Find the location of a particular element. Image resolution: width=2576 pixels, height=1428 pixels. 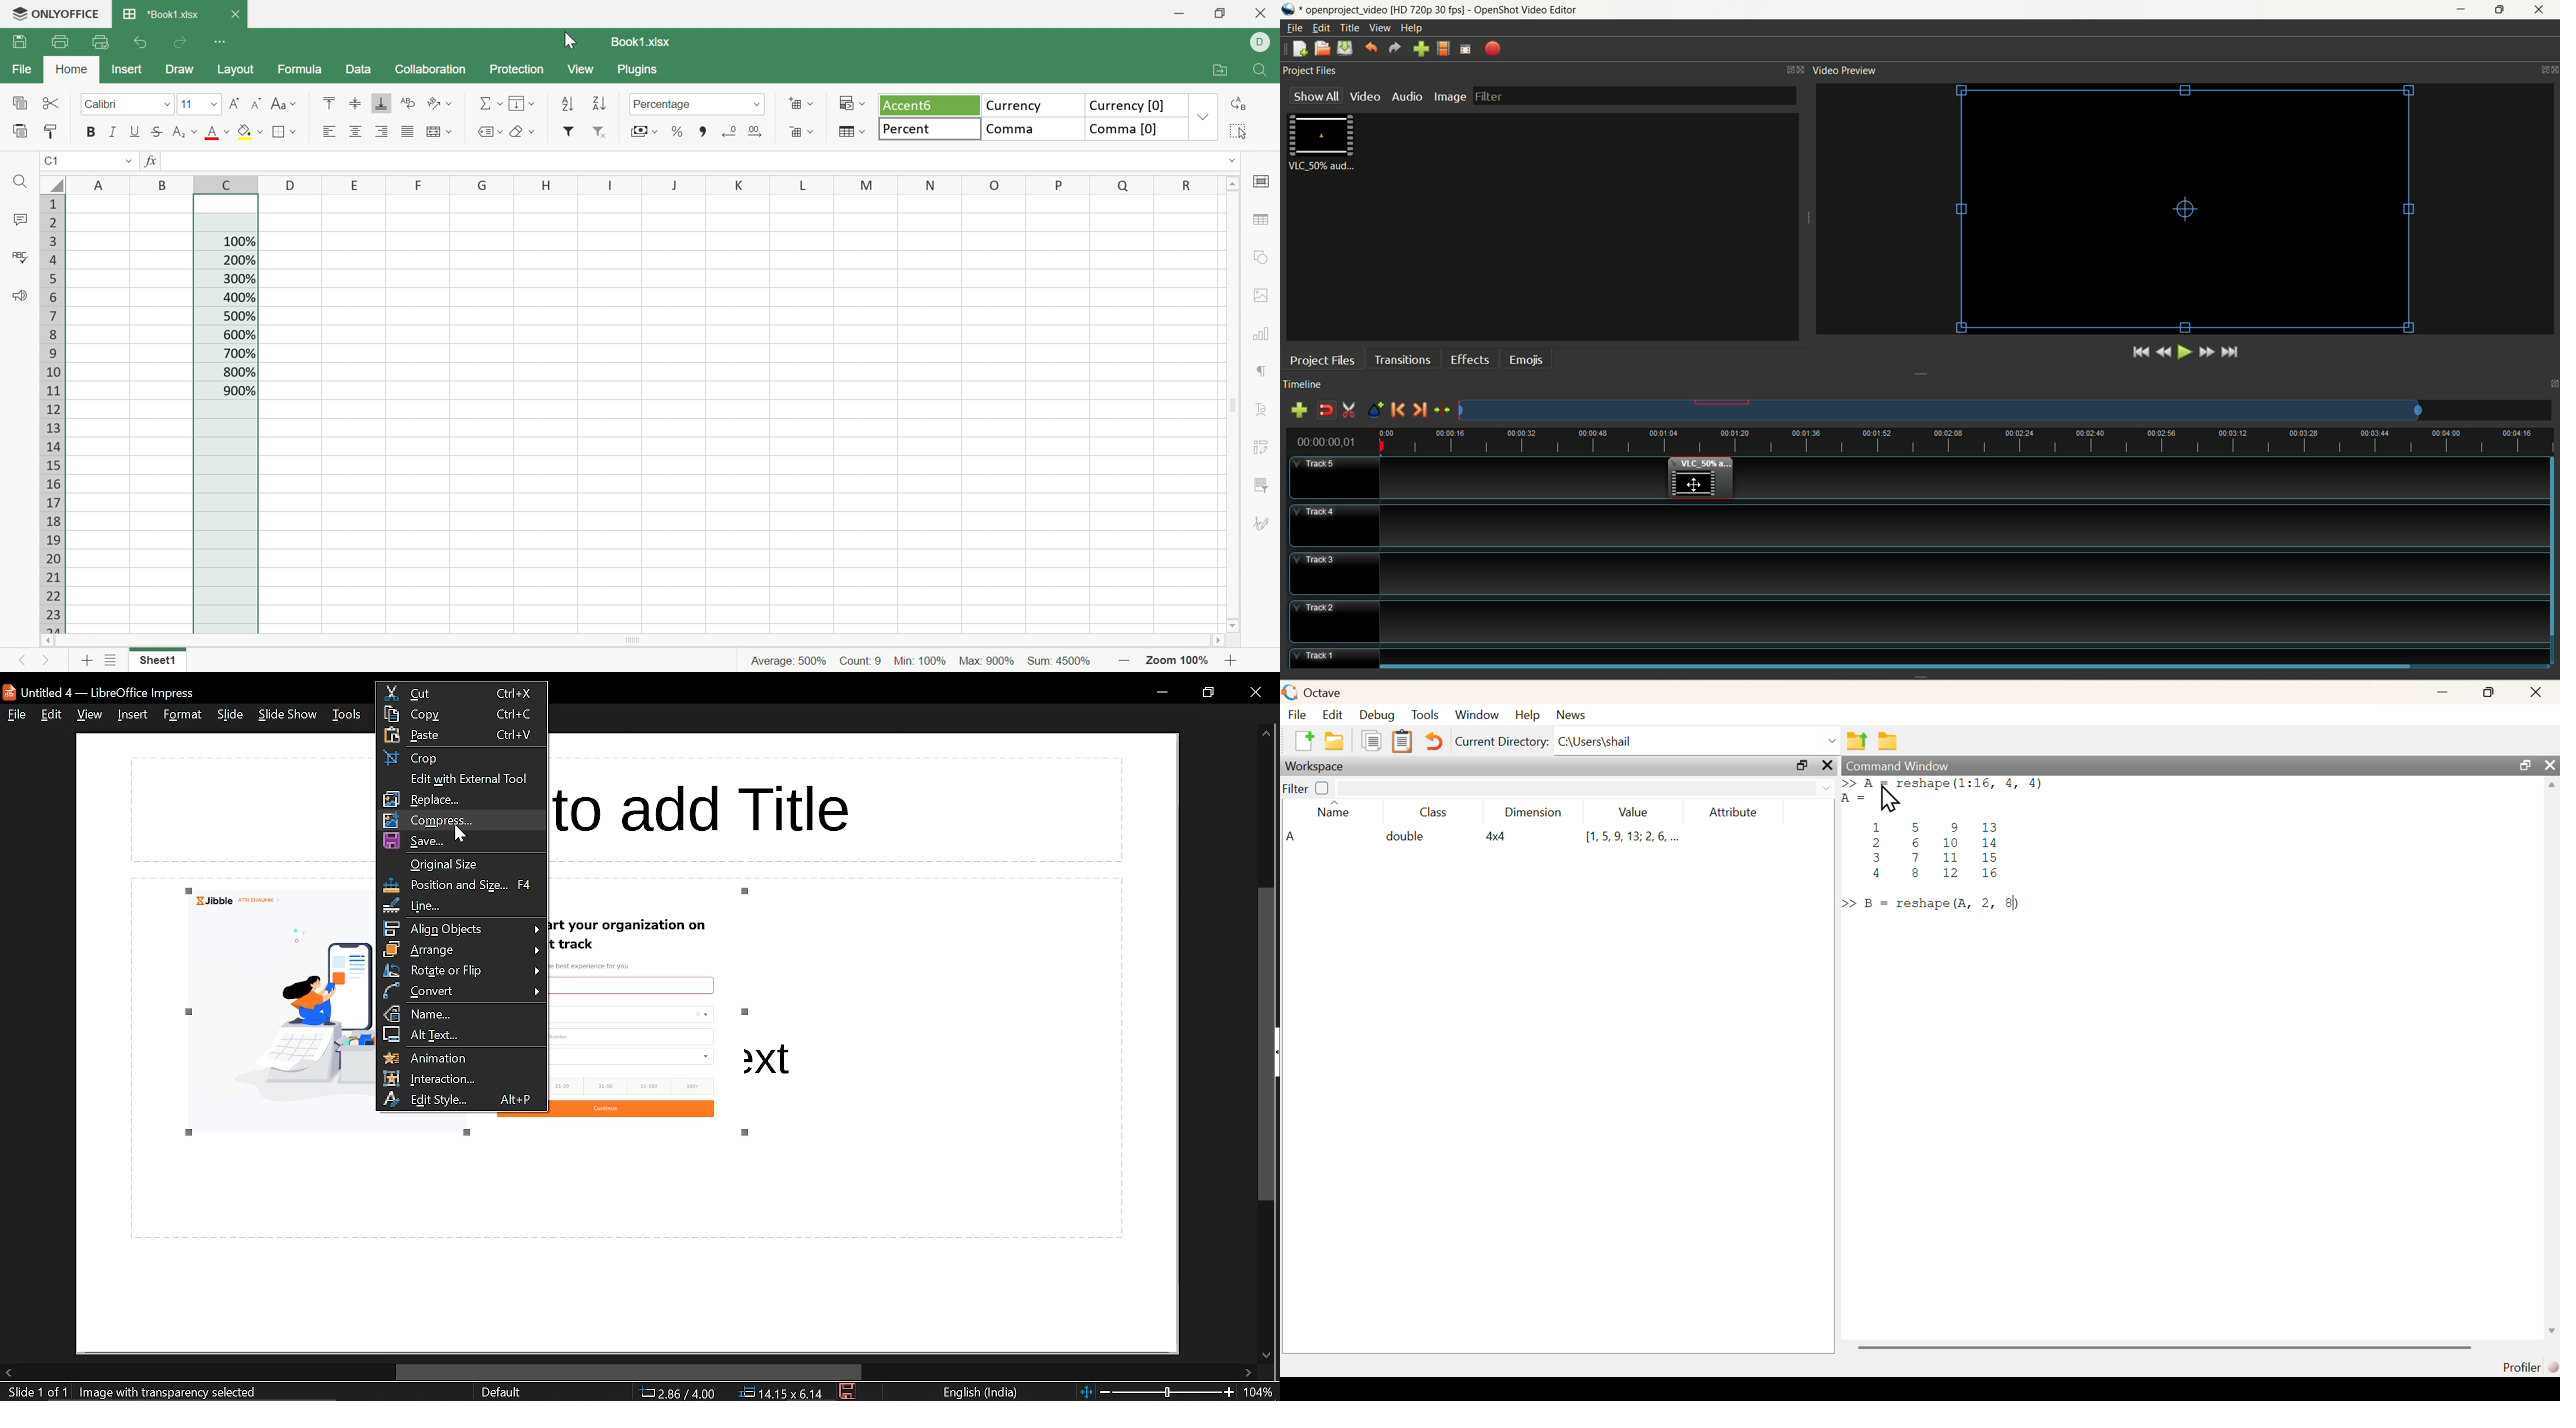

logo is located at coordinates (1290, 9).